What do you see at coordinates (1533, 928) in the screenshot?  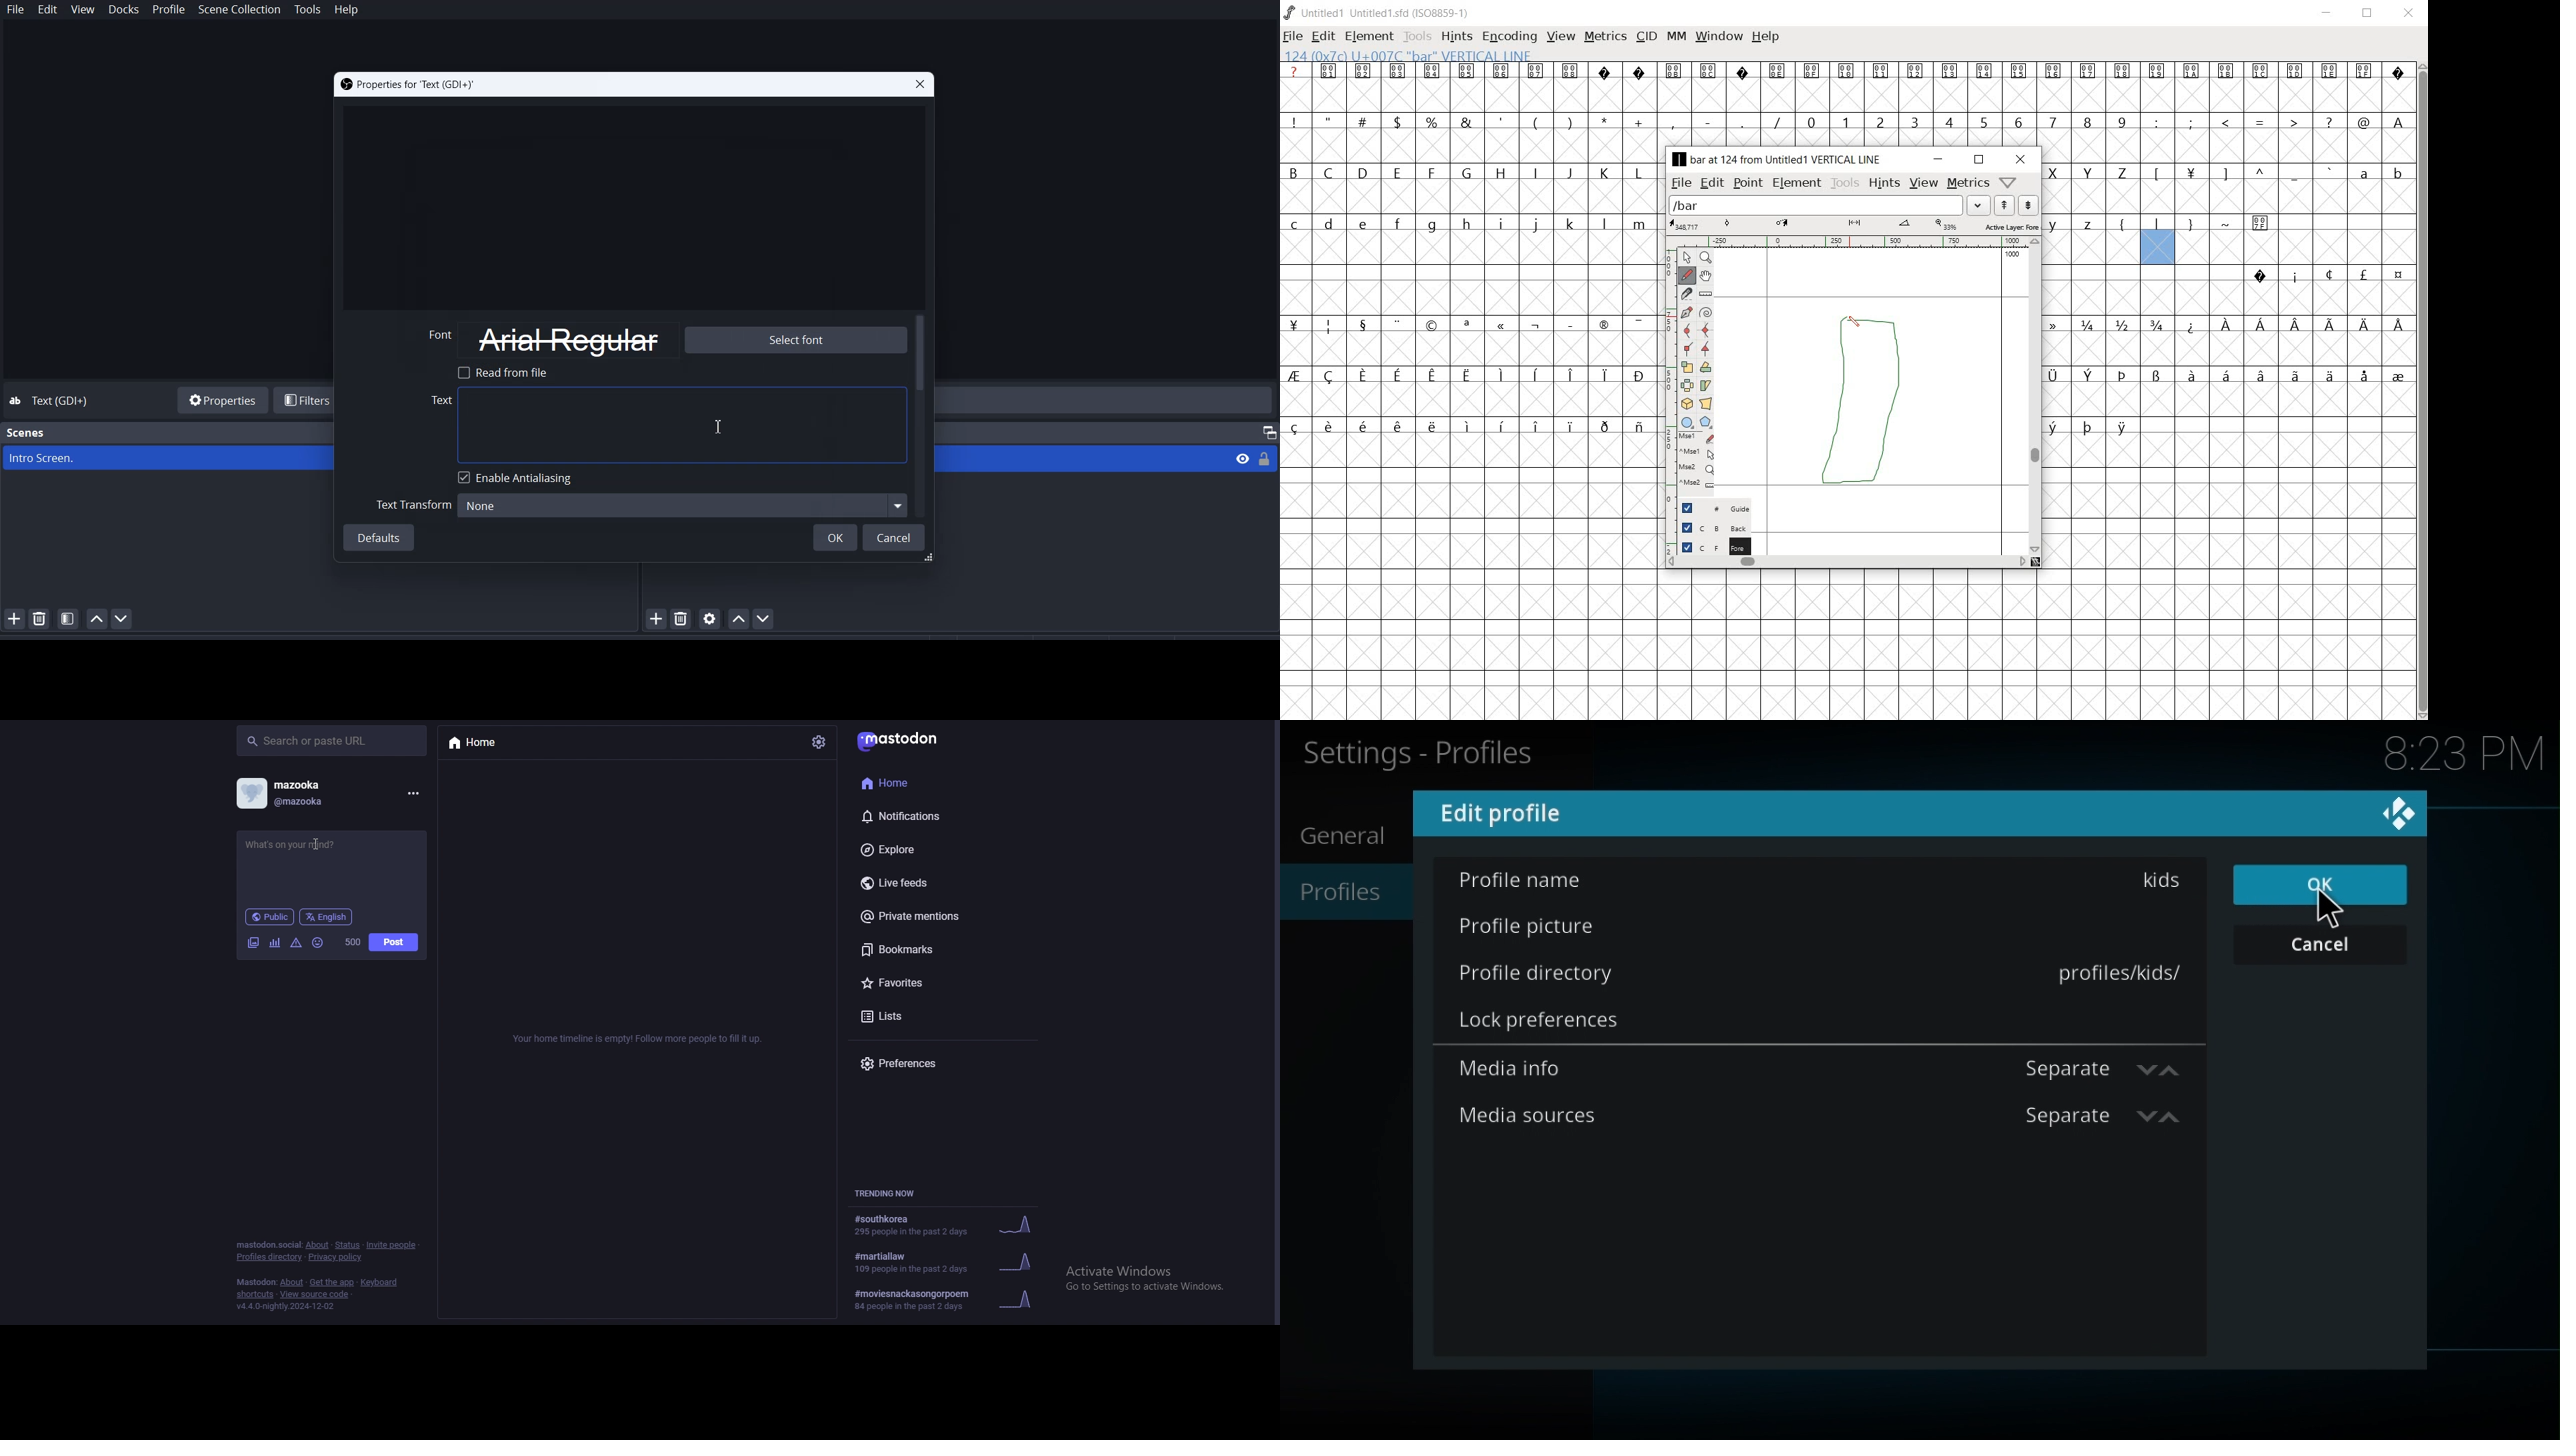 I see `Kids profile picture` at bounding box center [1533, 928].